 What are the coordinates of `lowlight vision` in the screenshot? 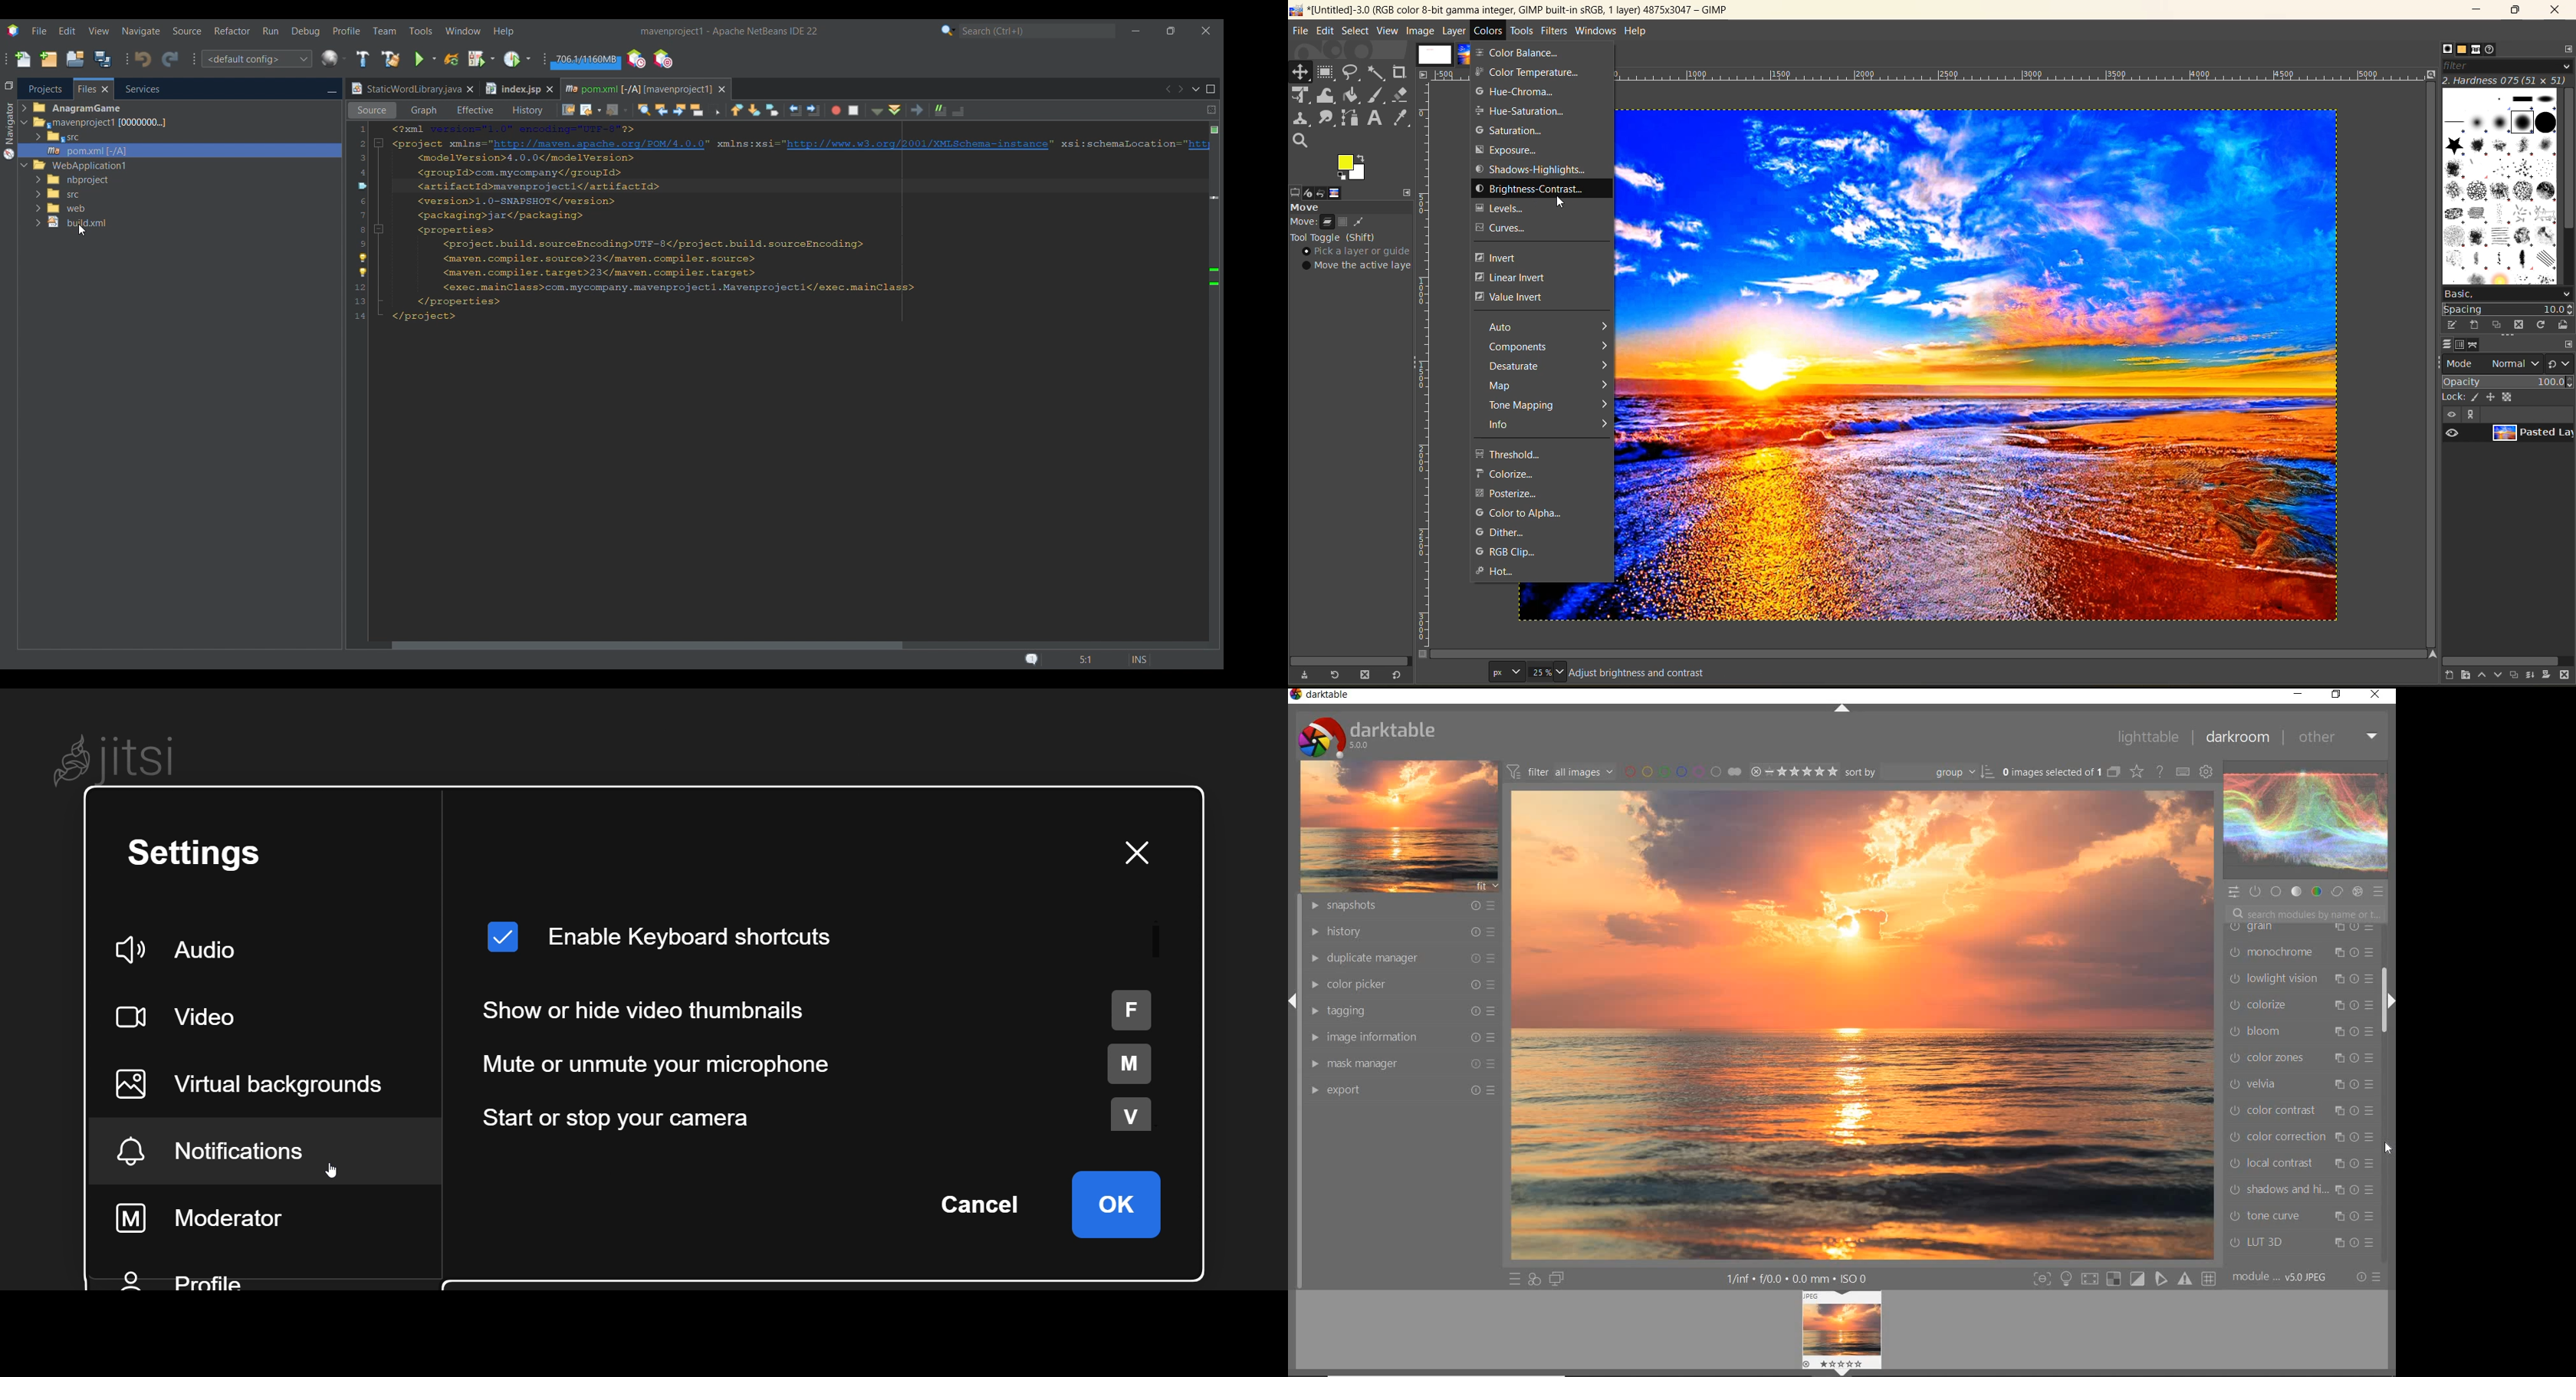 It's located at (2300, 978).